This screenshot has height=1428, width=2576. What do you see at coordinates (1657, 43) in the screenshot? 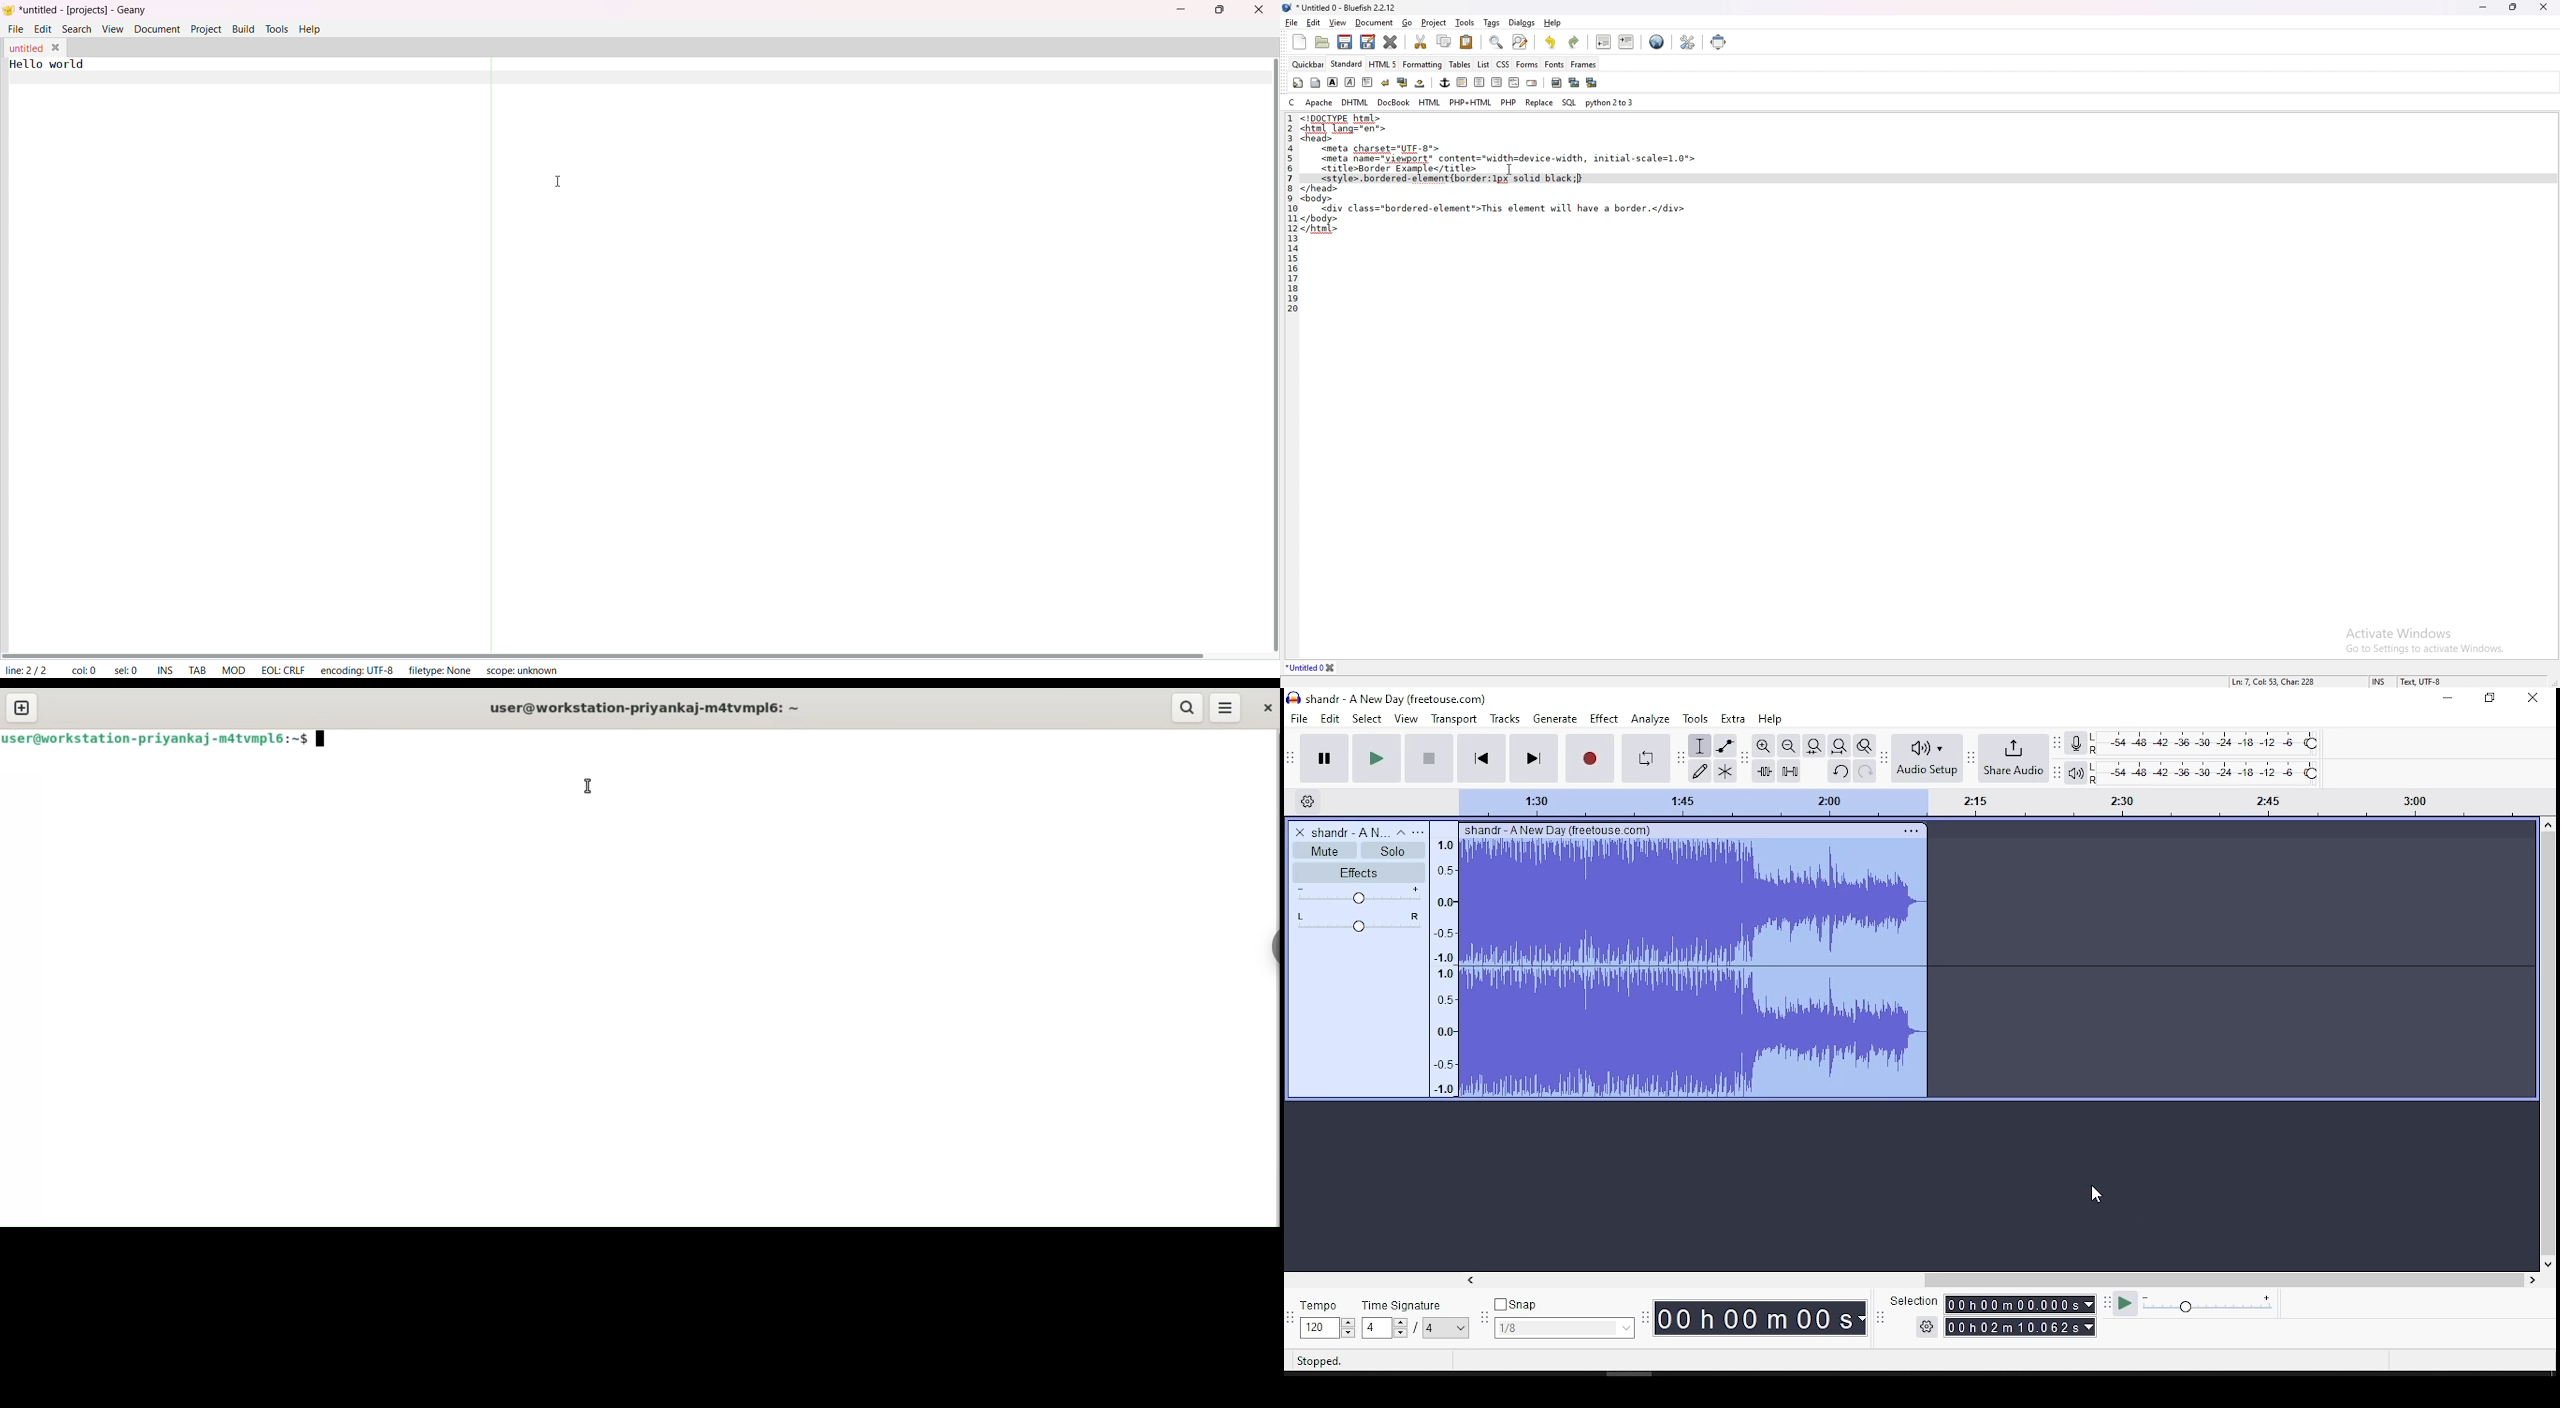
I see `edit in browser` at bounding box center [1657, 43].